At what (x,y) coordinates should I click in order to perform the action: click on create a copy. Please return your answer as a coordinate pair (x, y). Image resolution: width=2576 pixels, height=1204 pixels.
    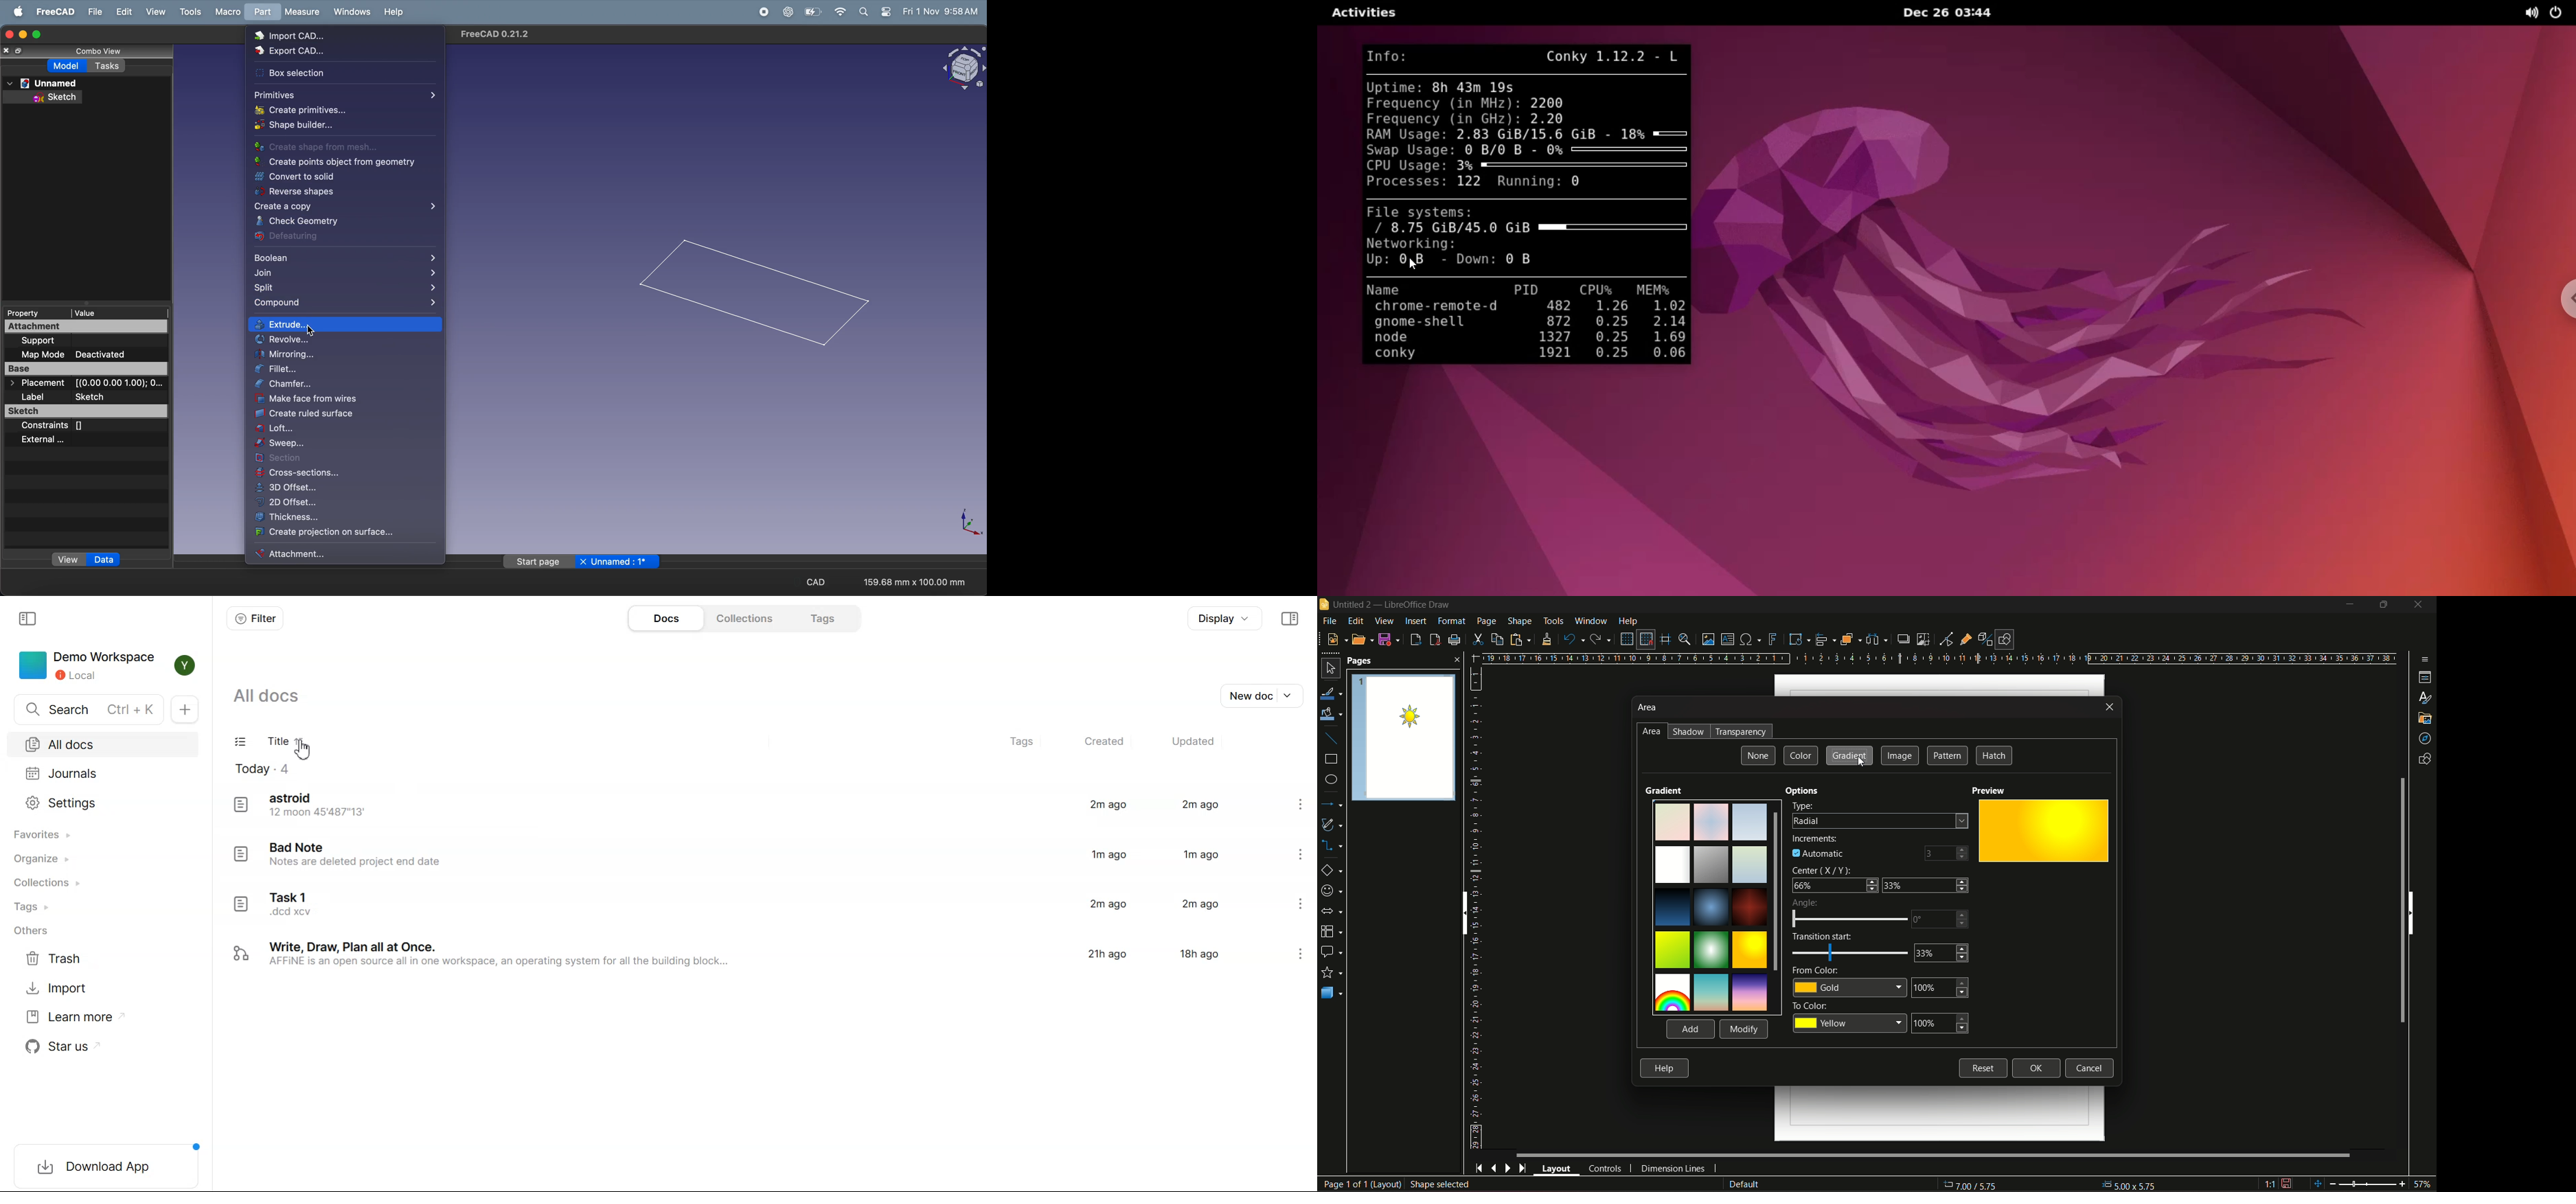
    Looking at the image, I should click on (346, 207).